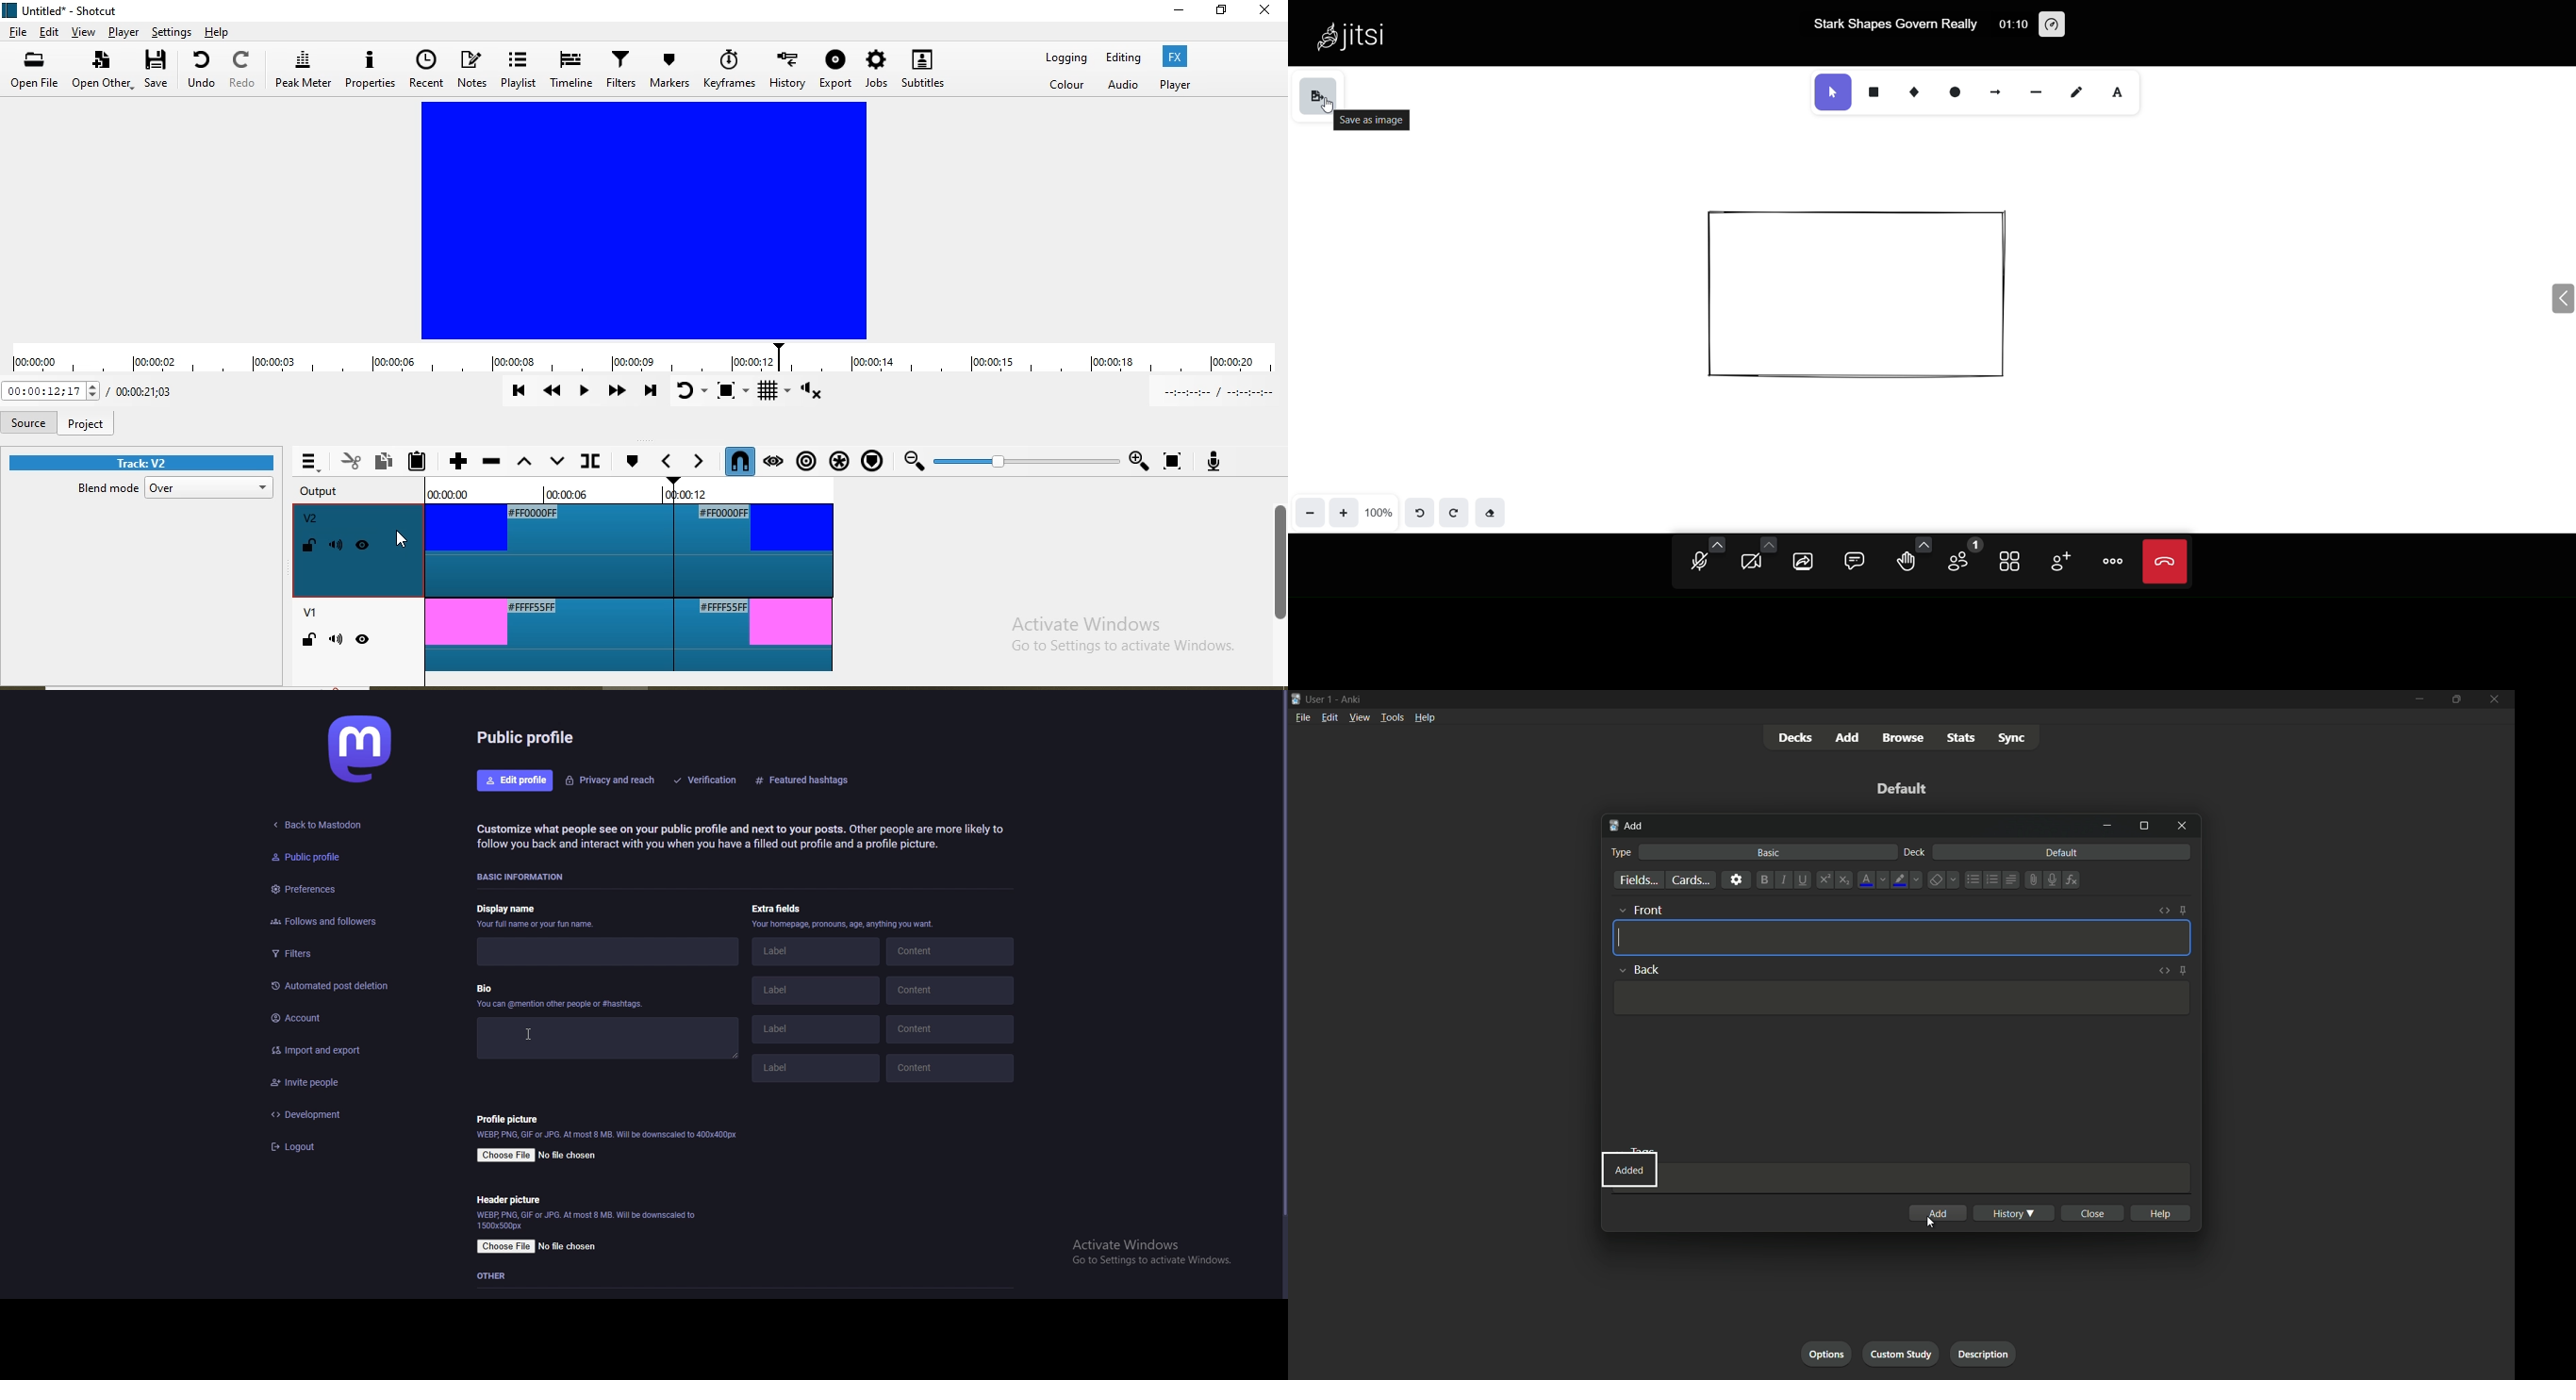 This screenshot has width=2576, height=1400. What do you see at coordinates (1984, 1354) in the screenshot?
I see `description` at bounding box center [1984, 1354].